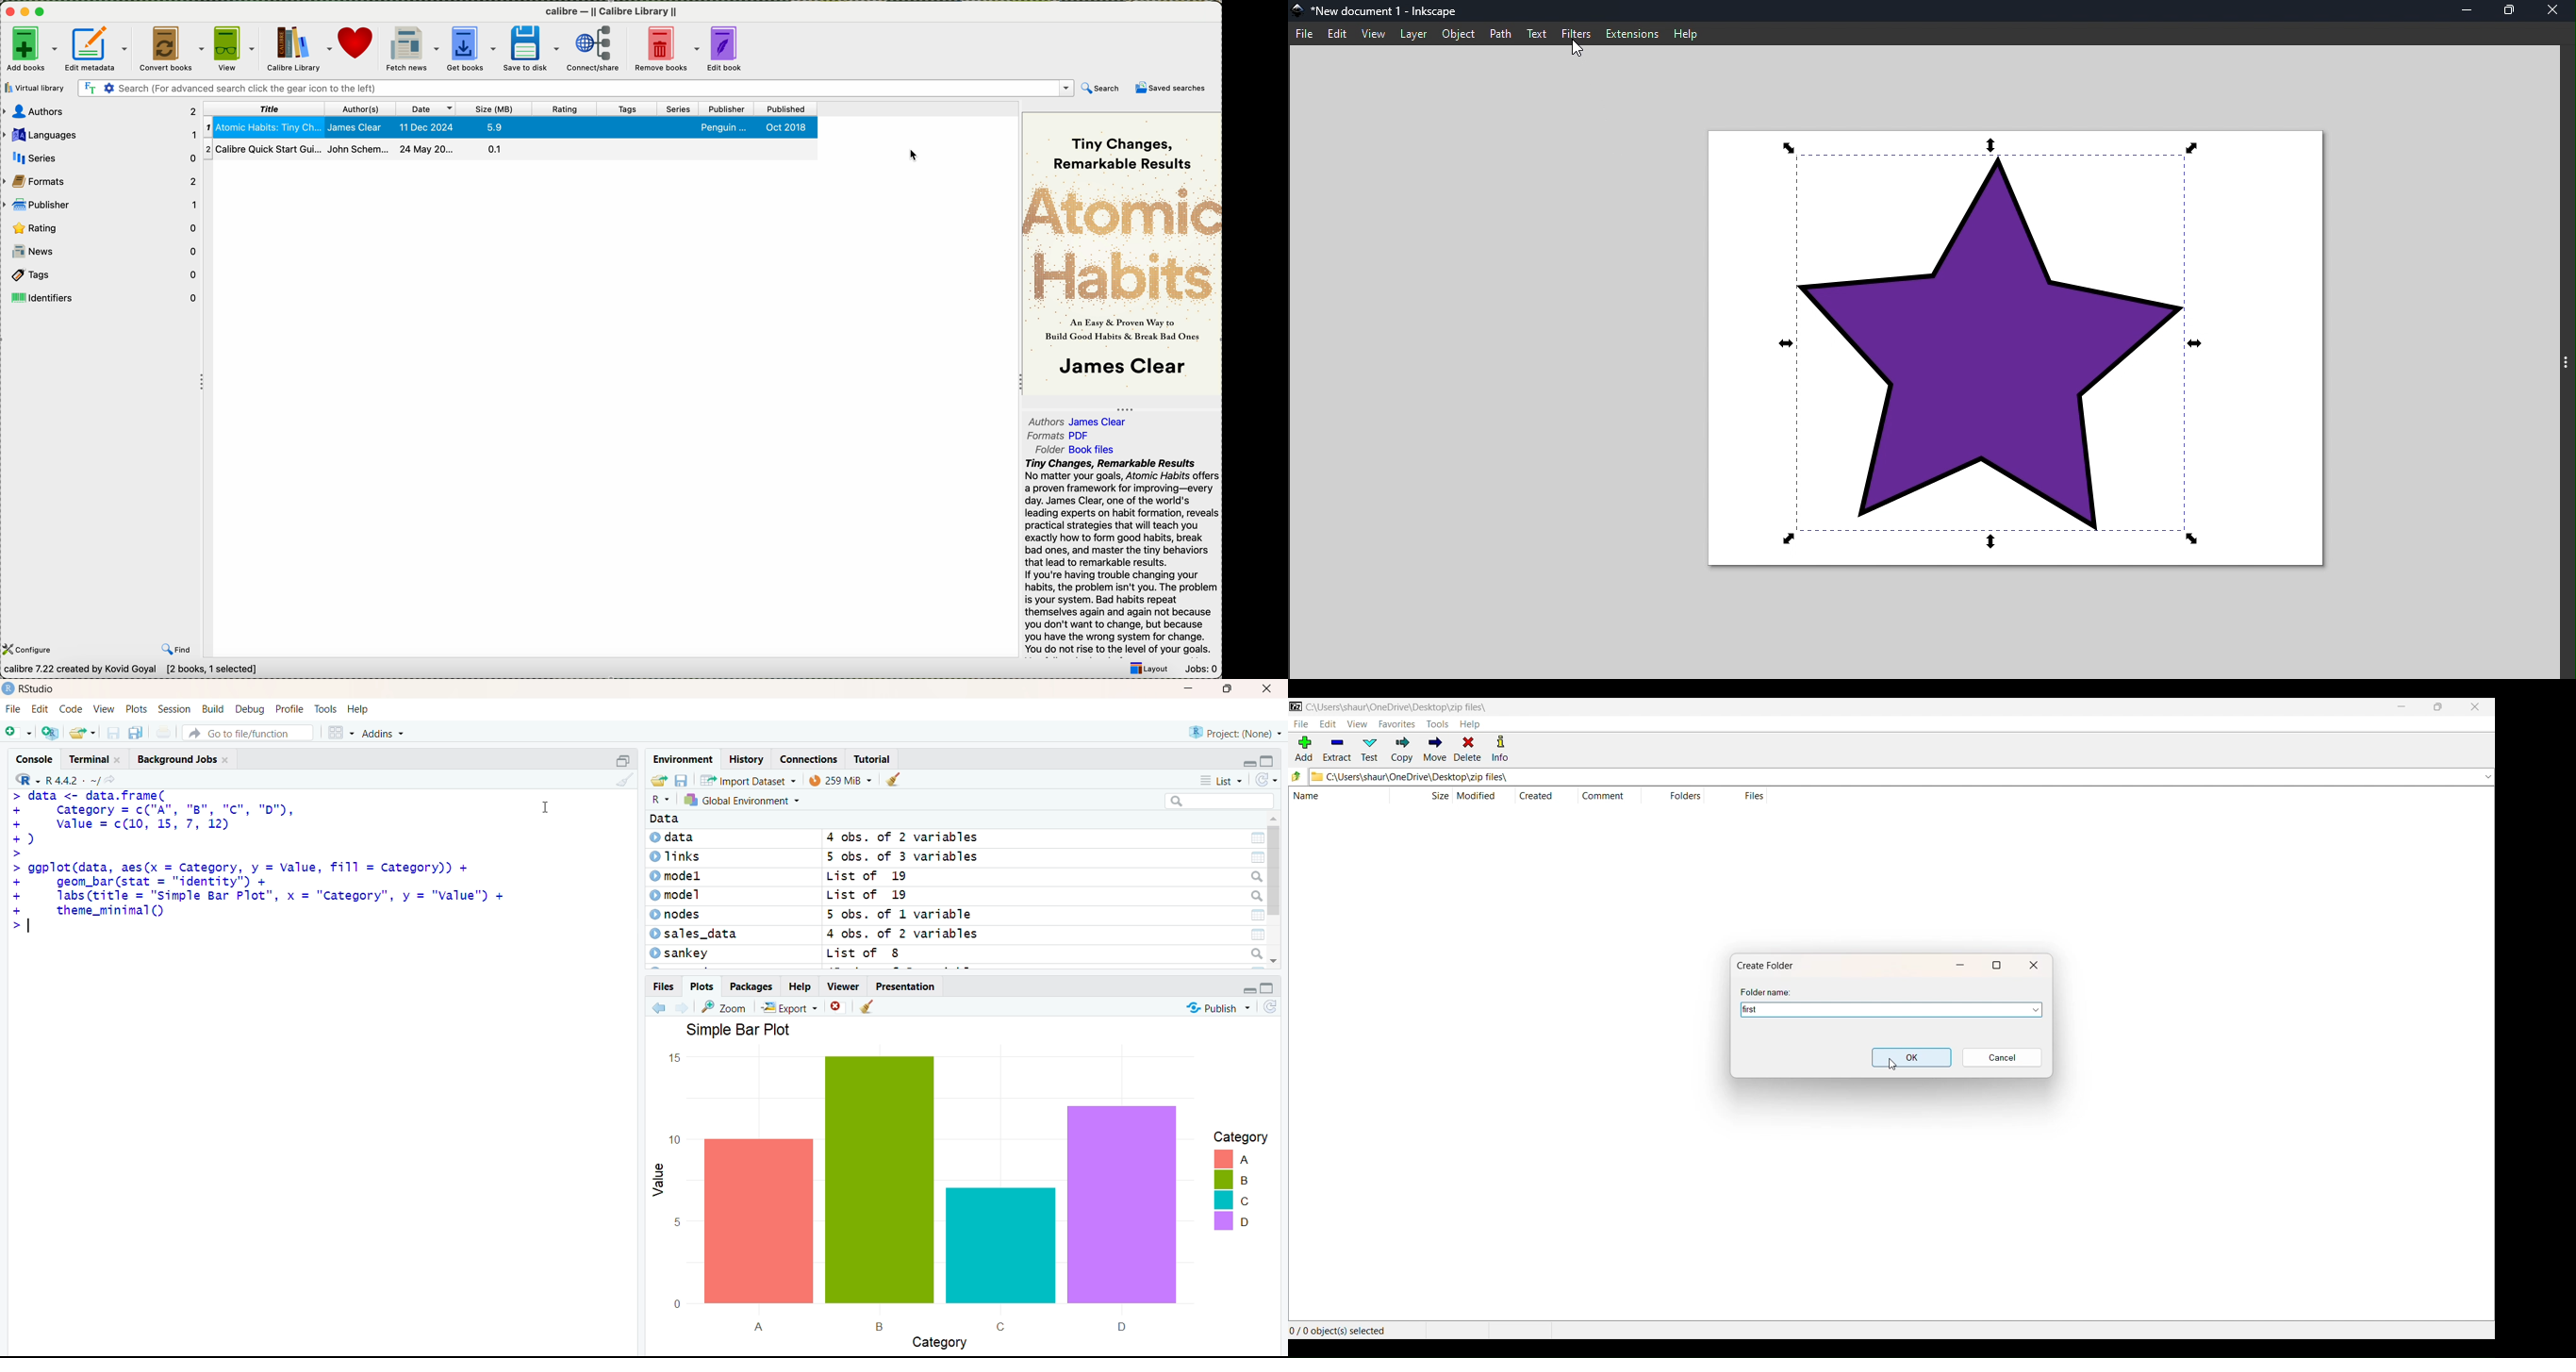  Describe the element at coordinates (1248, 986) in the screenshot. I see `minimize` at that location.